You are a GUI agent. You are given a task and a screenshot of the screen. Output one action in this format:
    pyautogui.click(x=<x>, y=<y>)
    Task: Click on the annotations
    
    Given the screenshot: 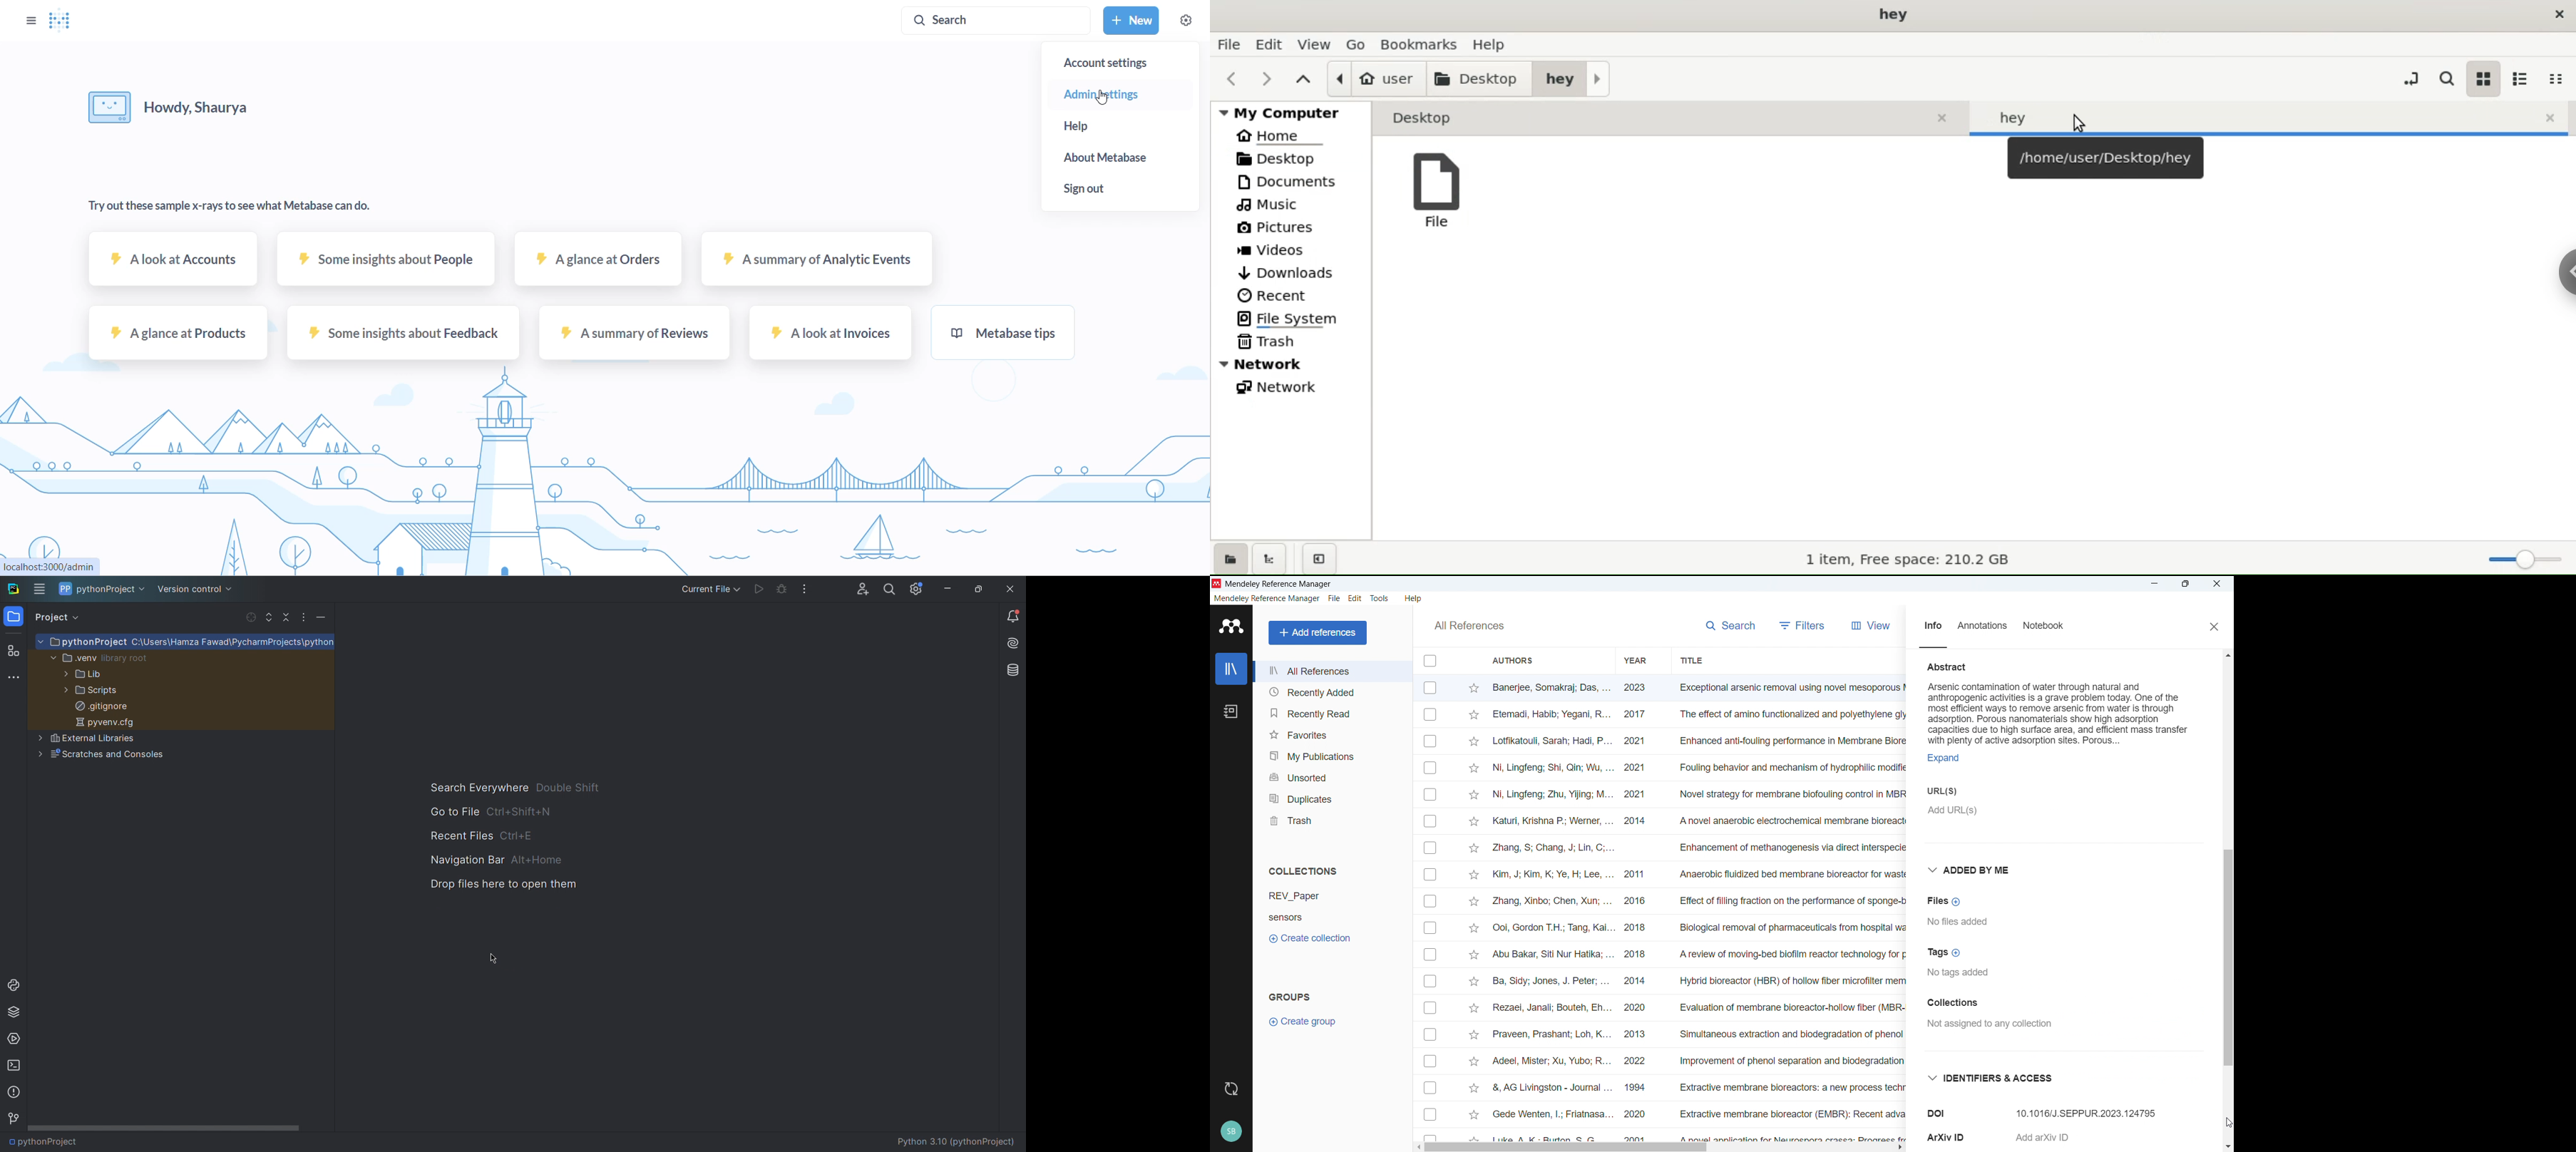 What is the action you would take?
    pyautogui.click(x=1986, y=626)
    